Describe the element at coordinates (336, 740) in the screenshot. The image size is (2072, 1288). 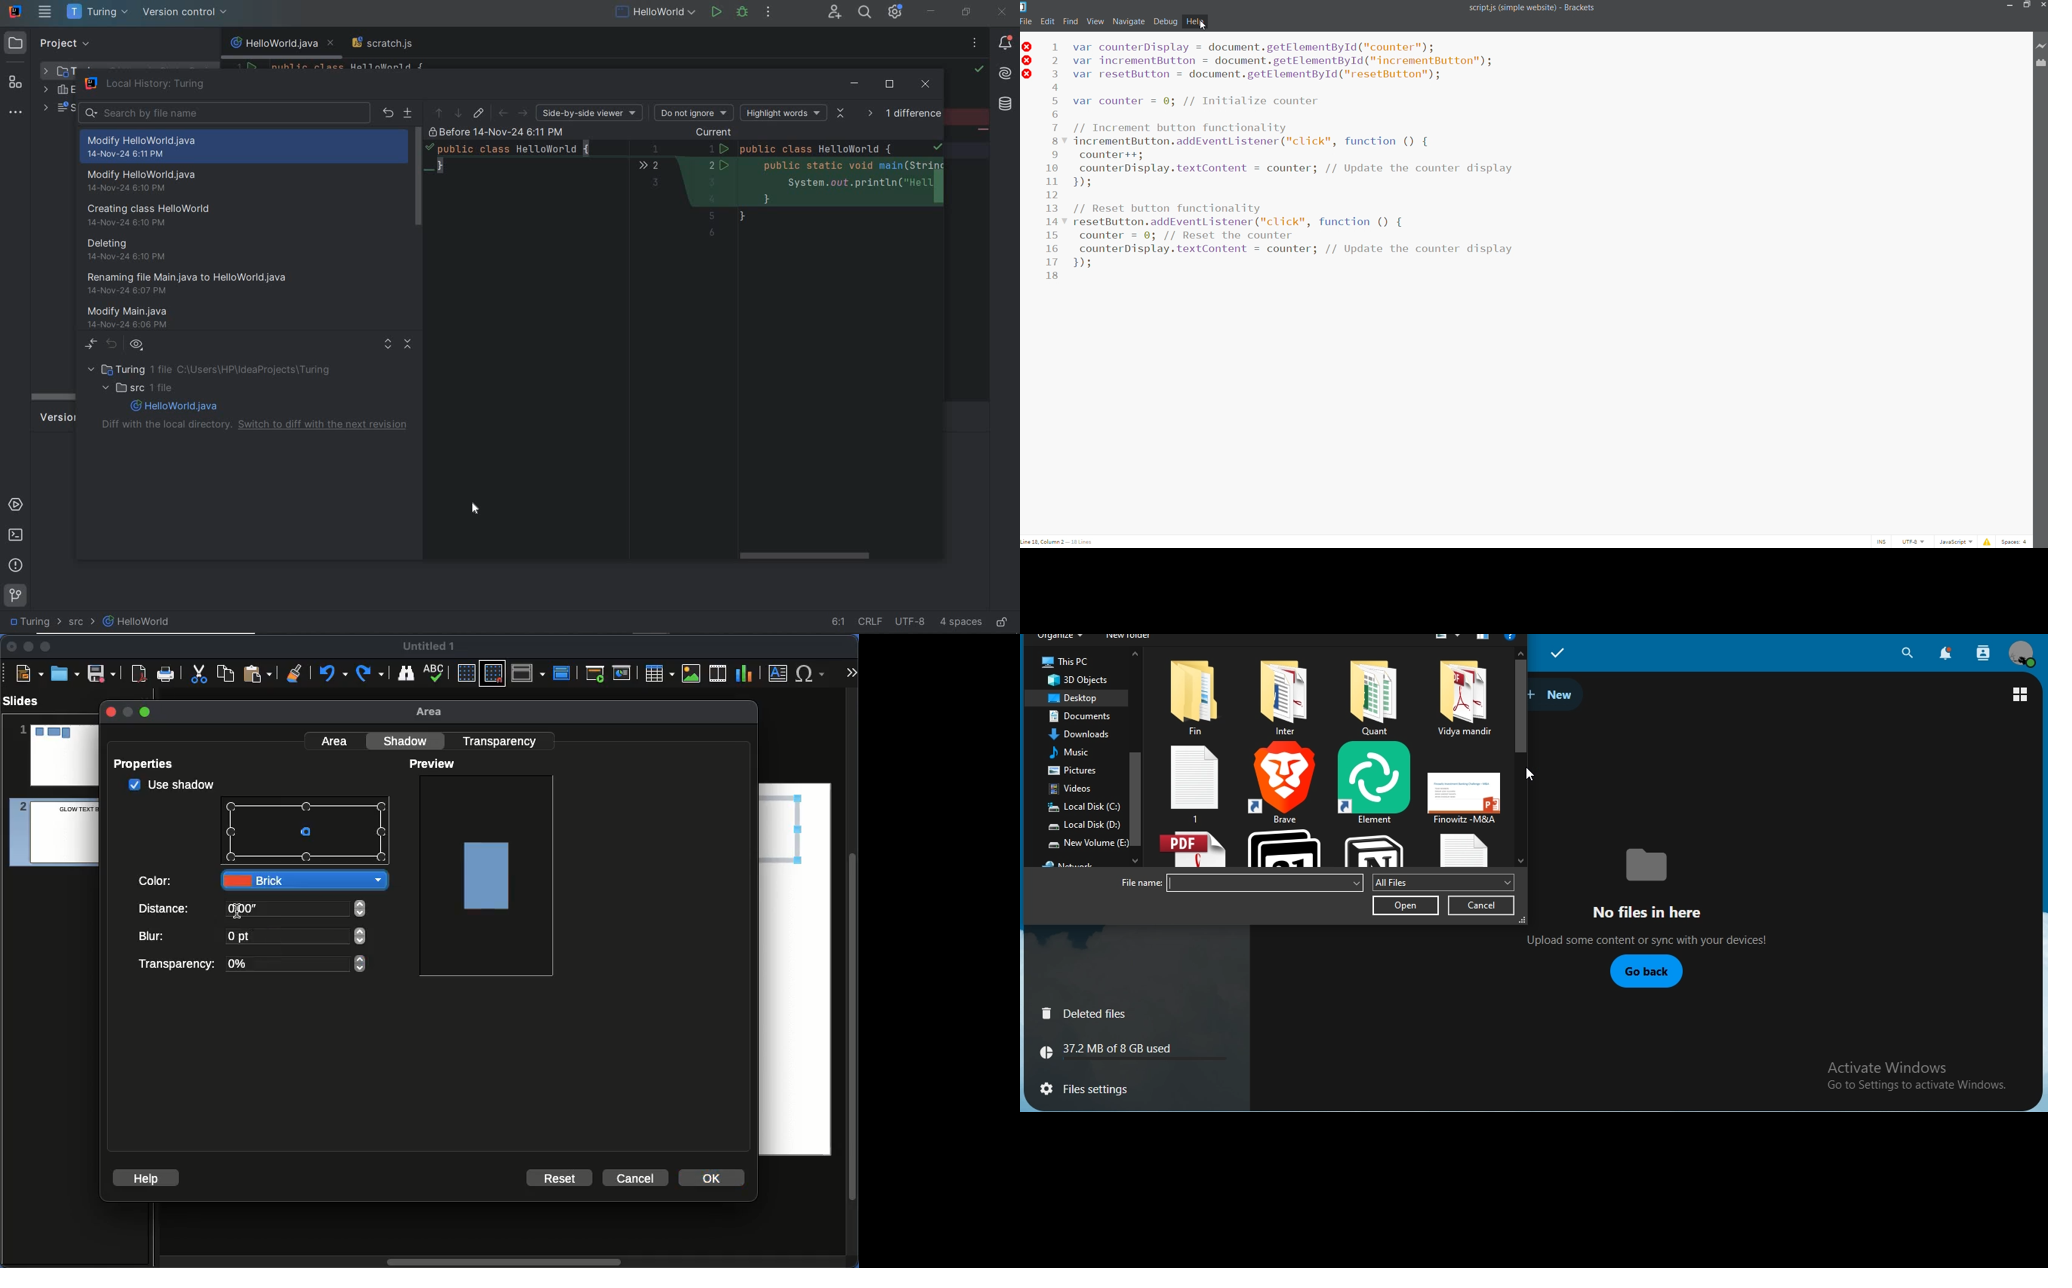
I see `Area` at that location.